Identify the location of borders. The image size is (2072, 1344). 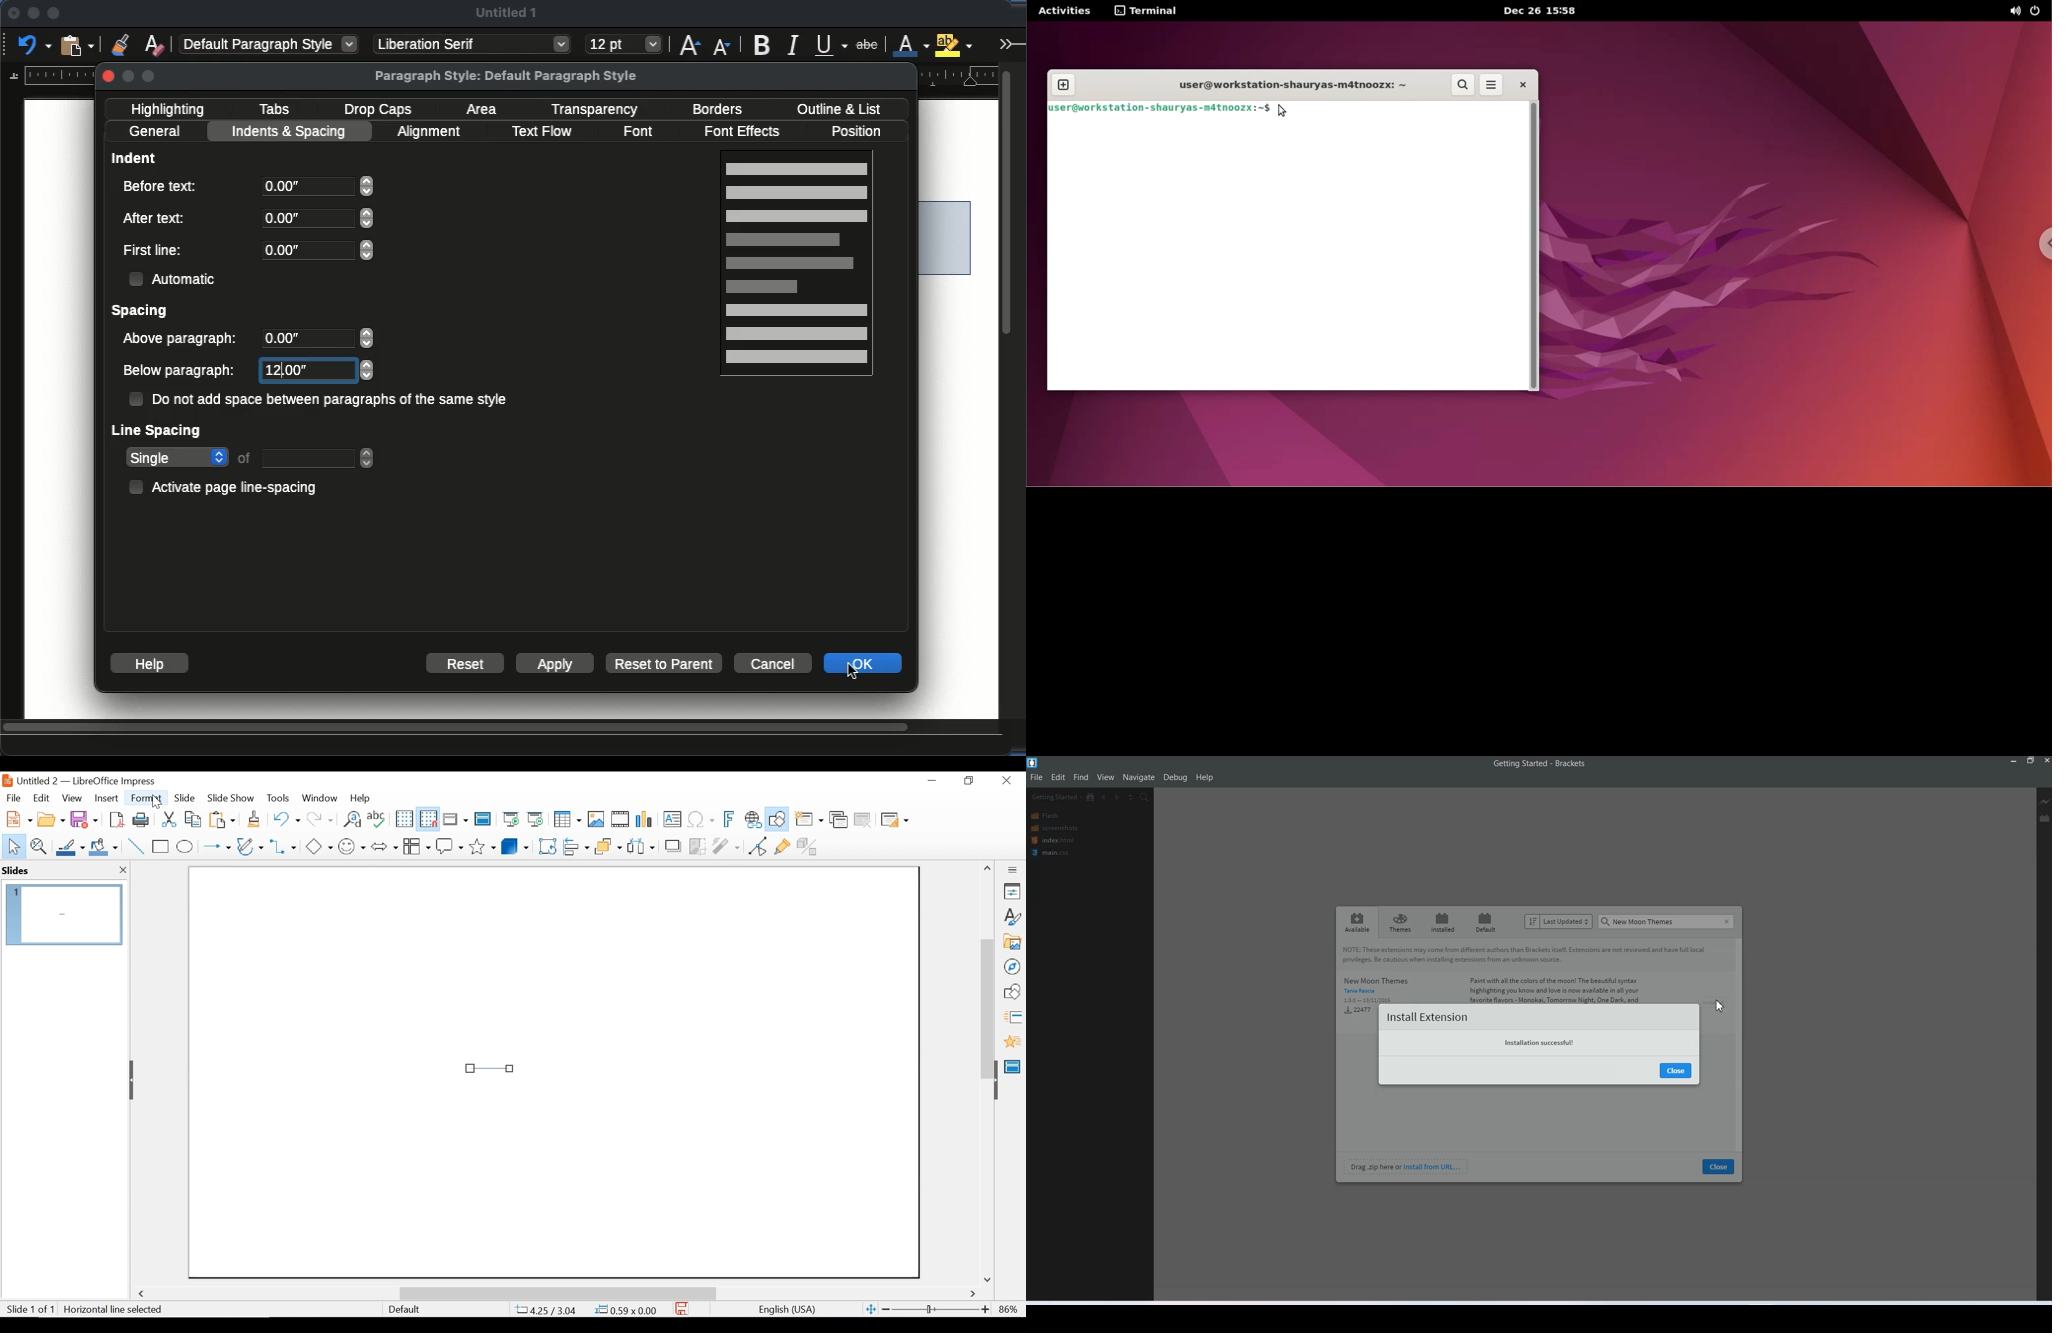
(716, 110).